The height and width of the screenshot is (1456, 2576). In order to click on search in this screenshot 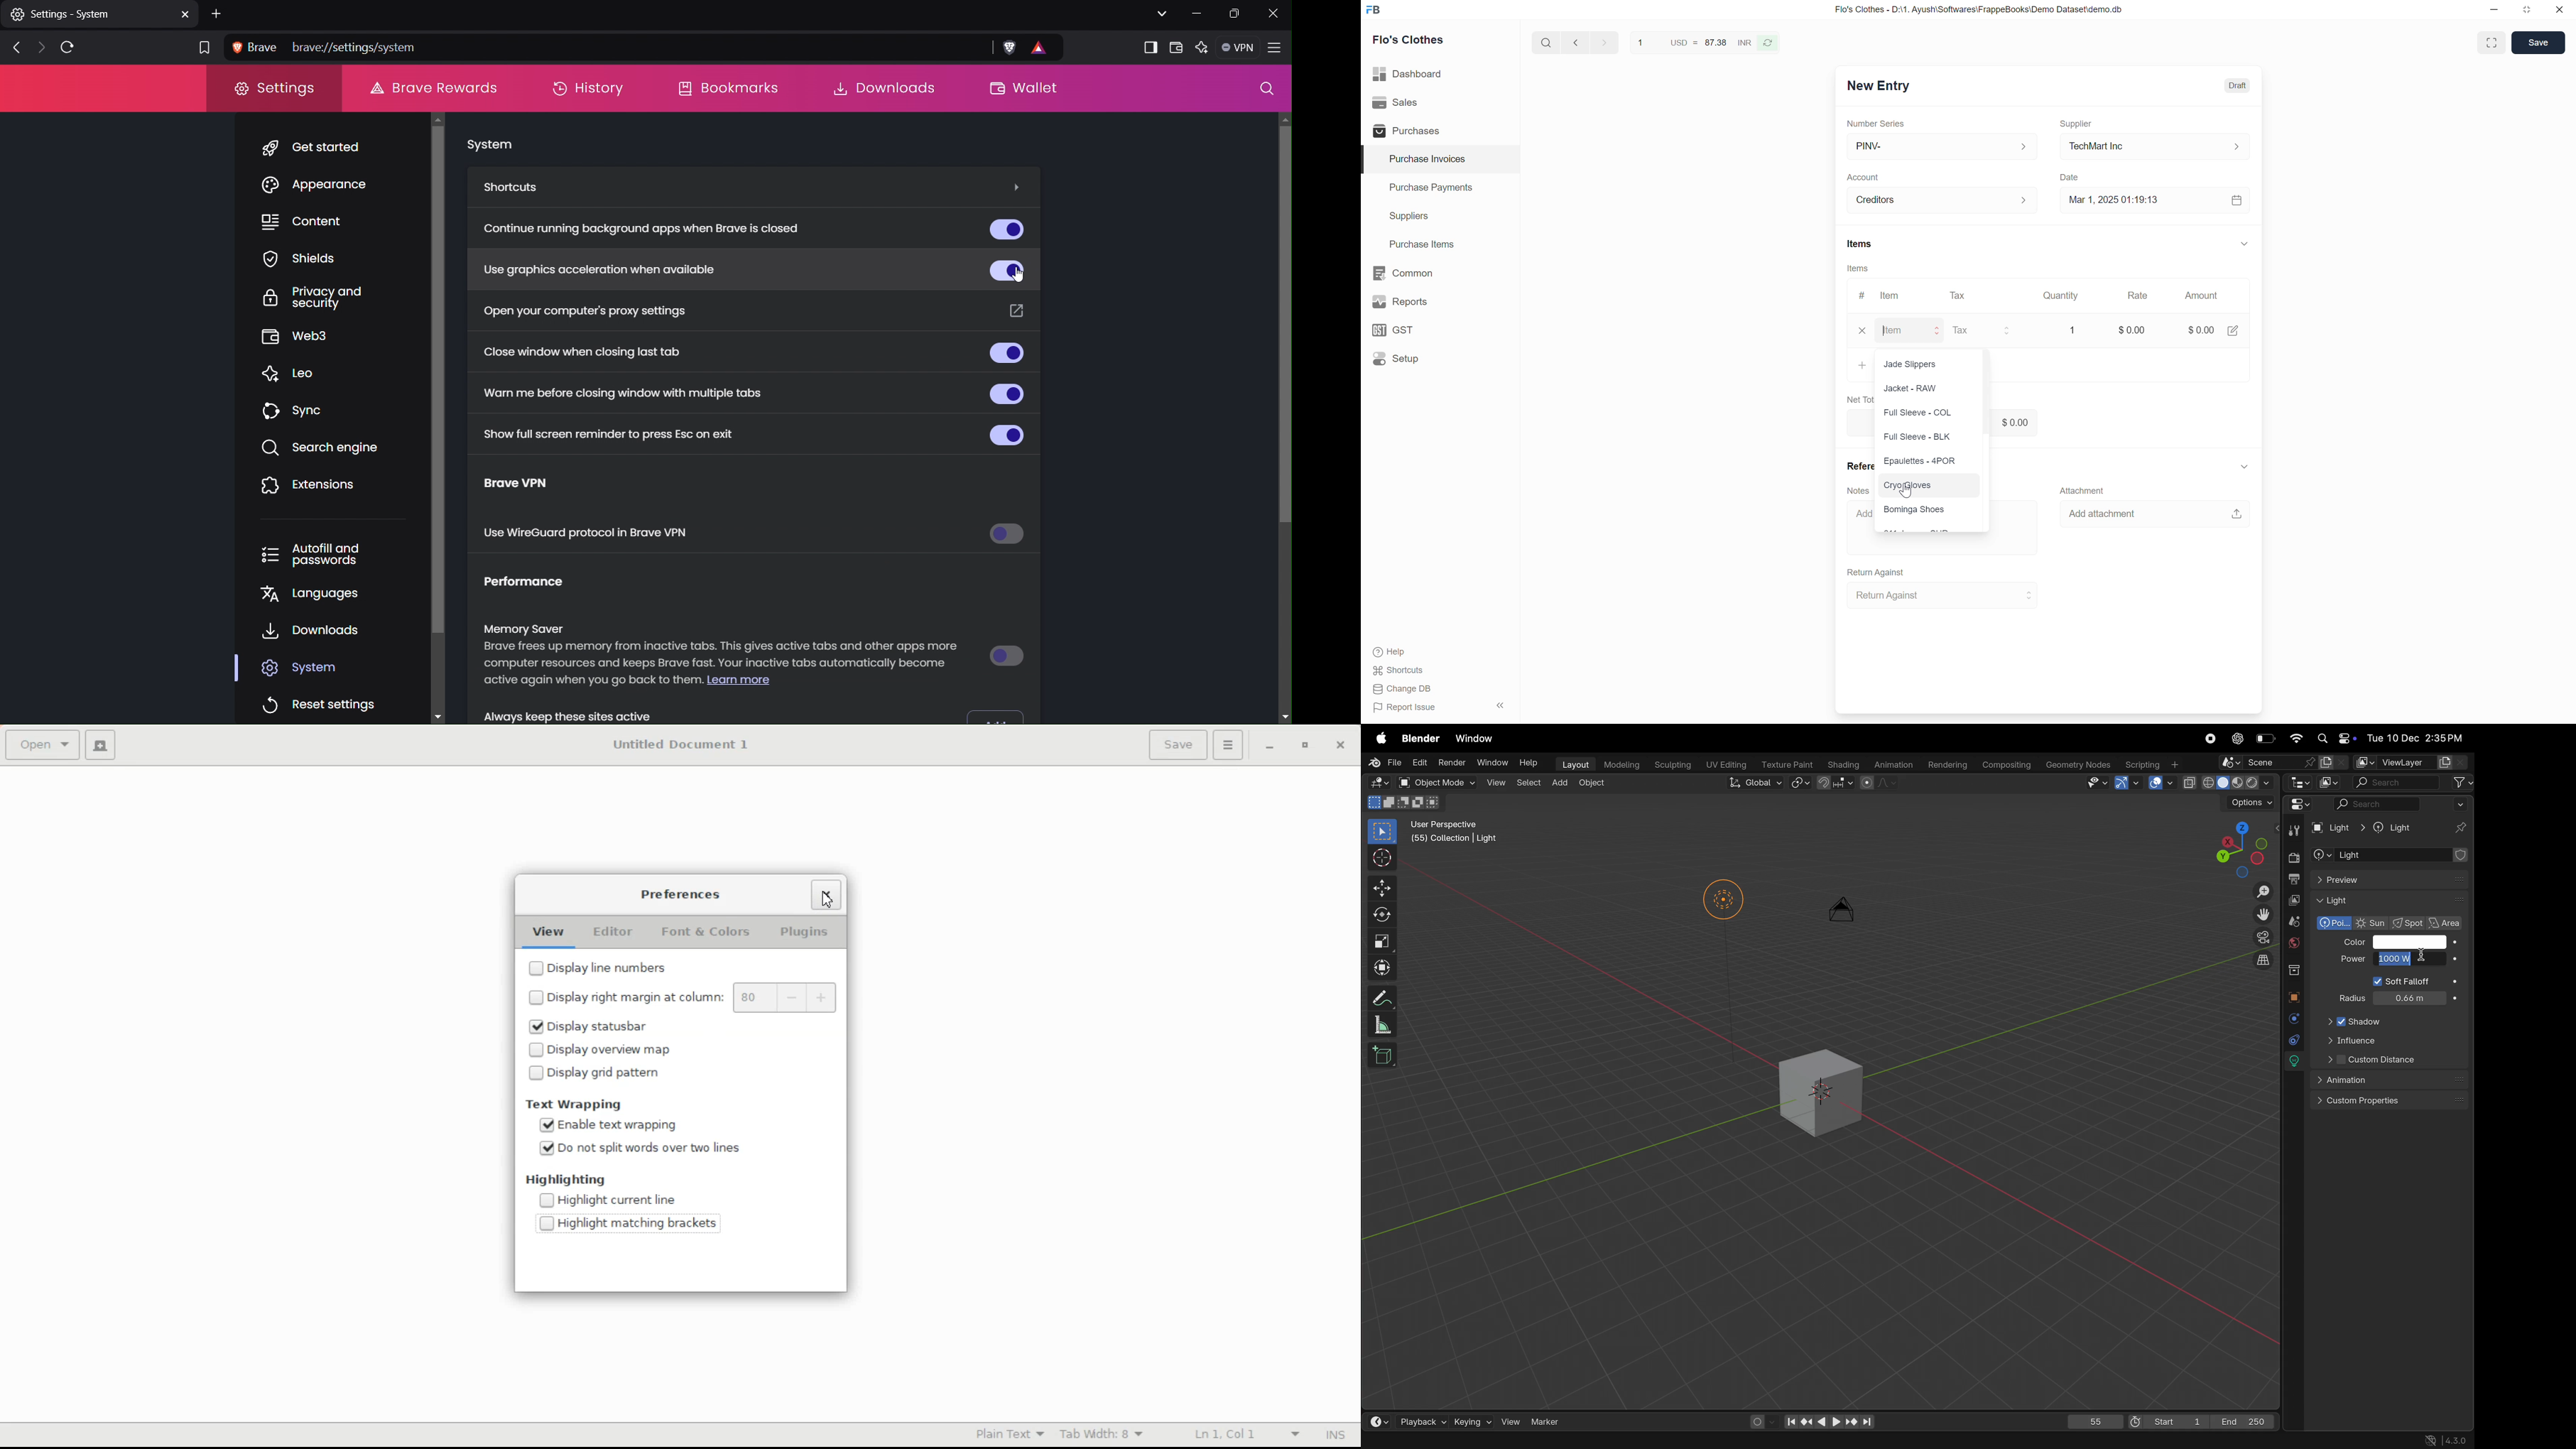, I will do `click(2401, 804)`.